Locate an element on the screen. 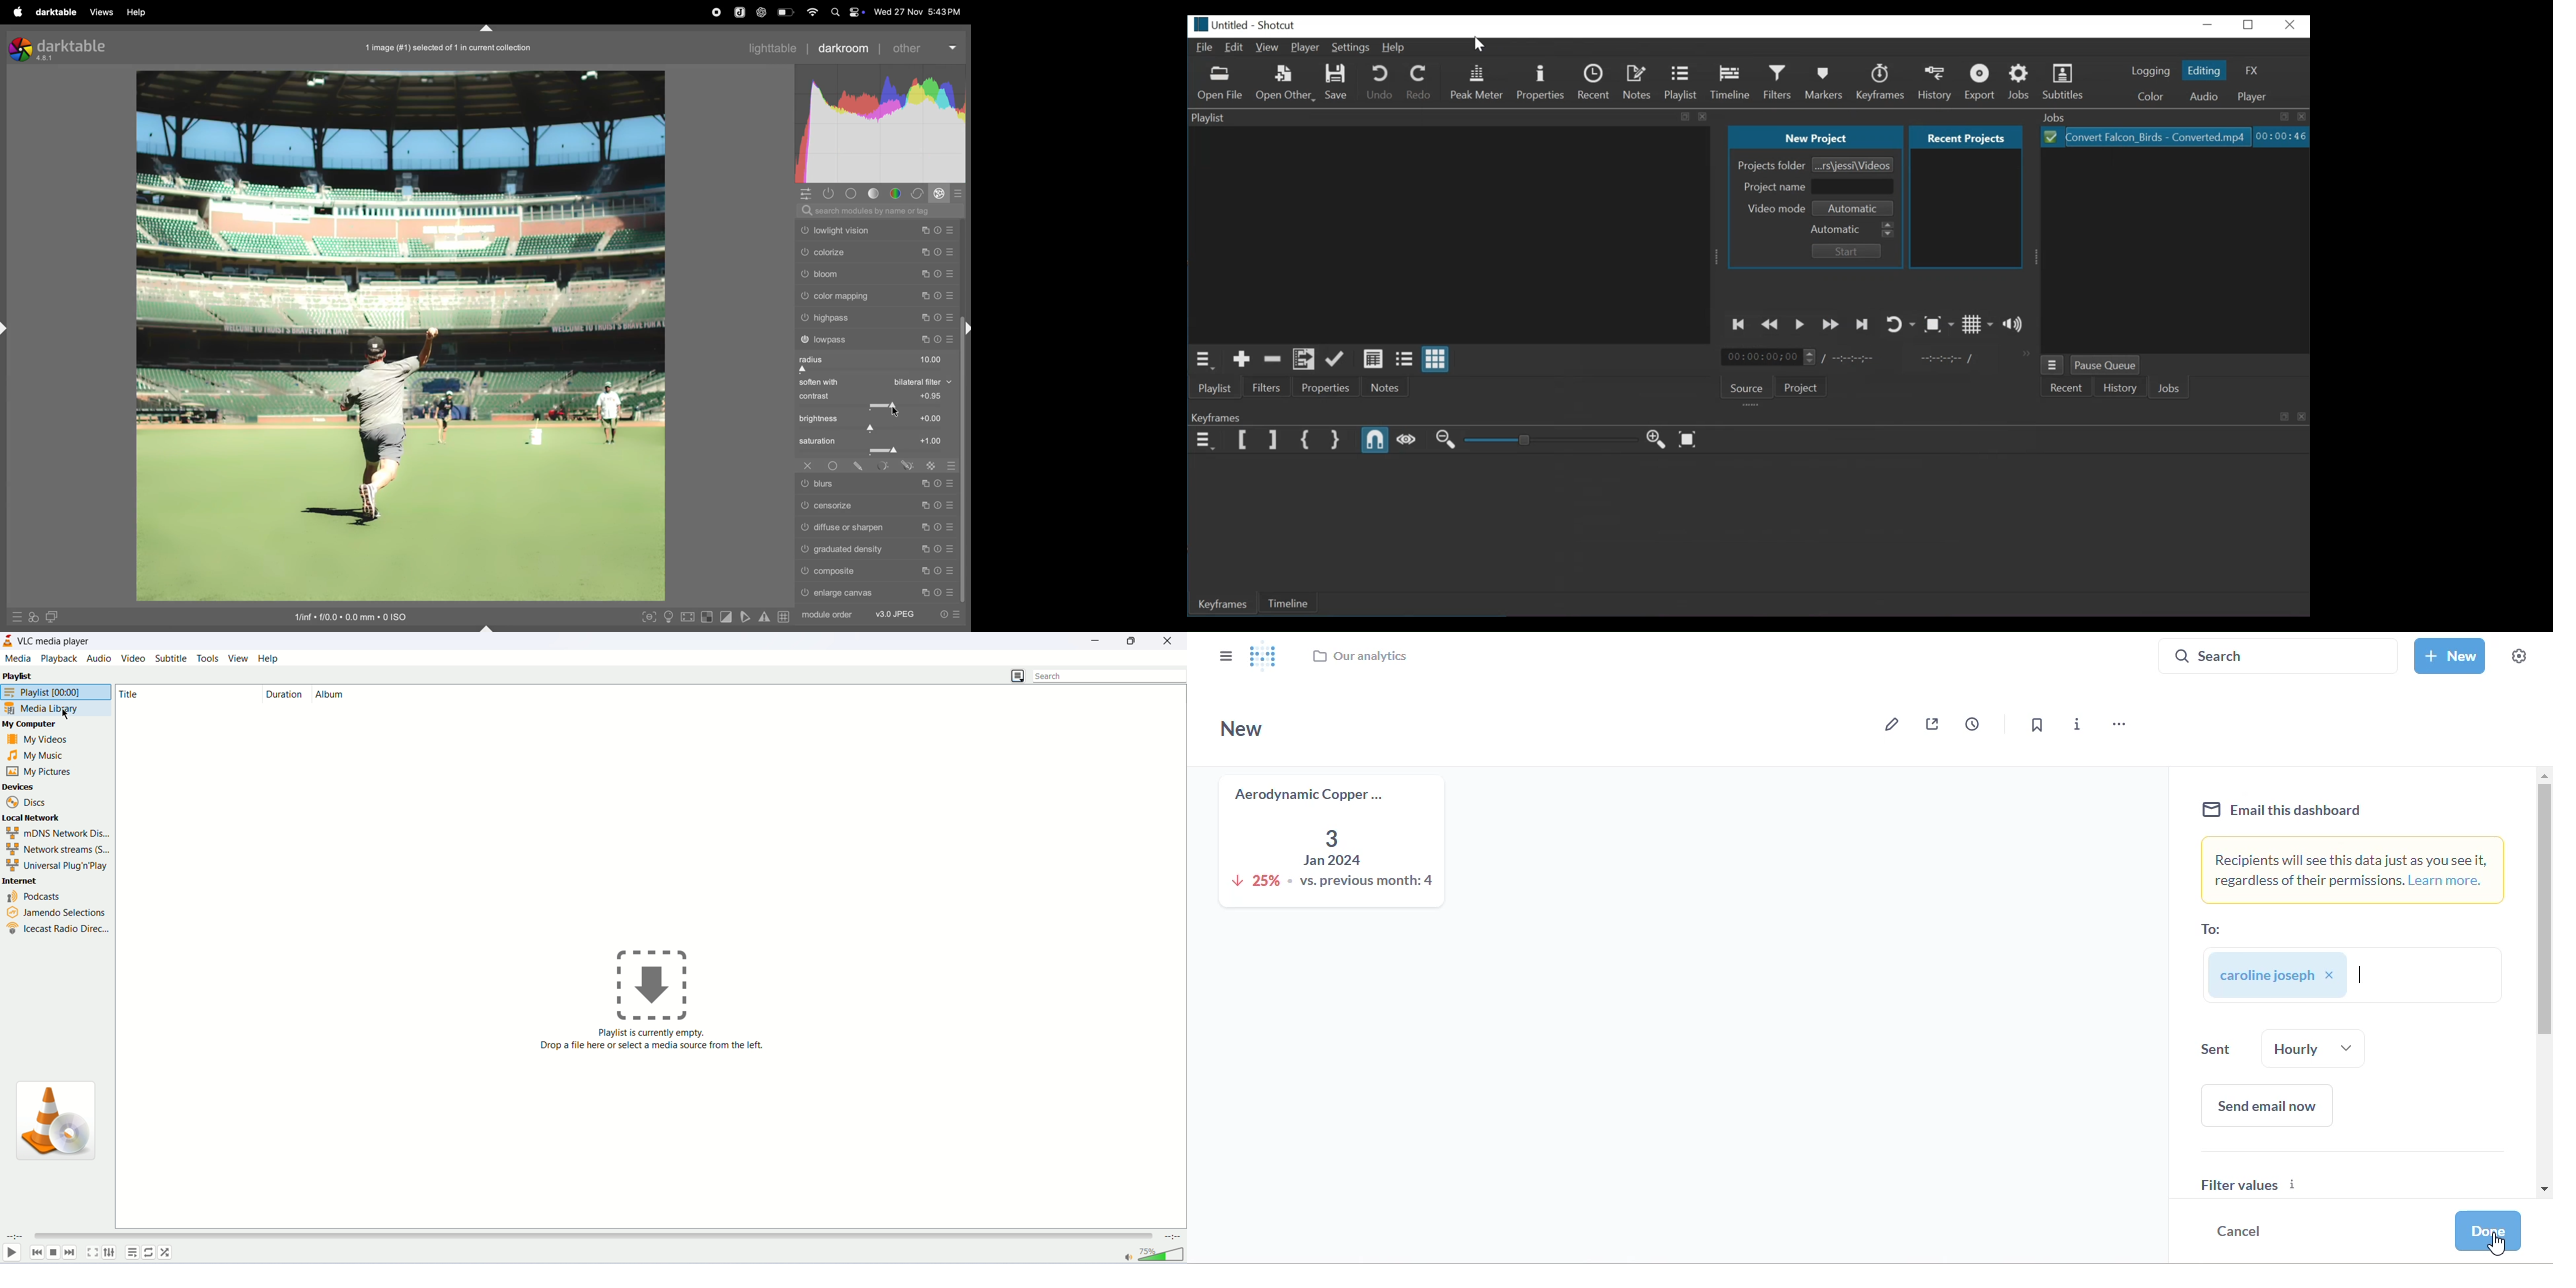  media is located at coordinates (19, 659).